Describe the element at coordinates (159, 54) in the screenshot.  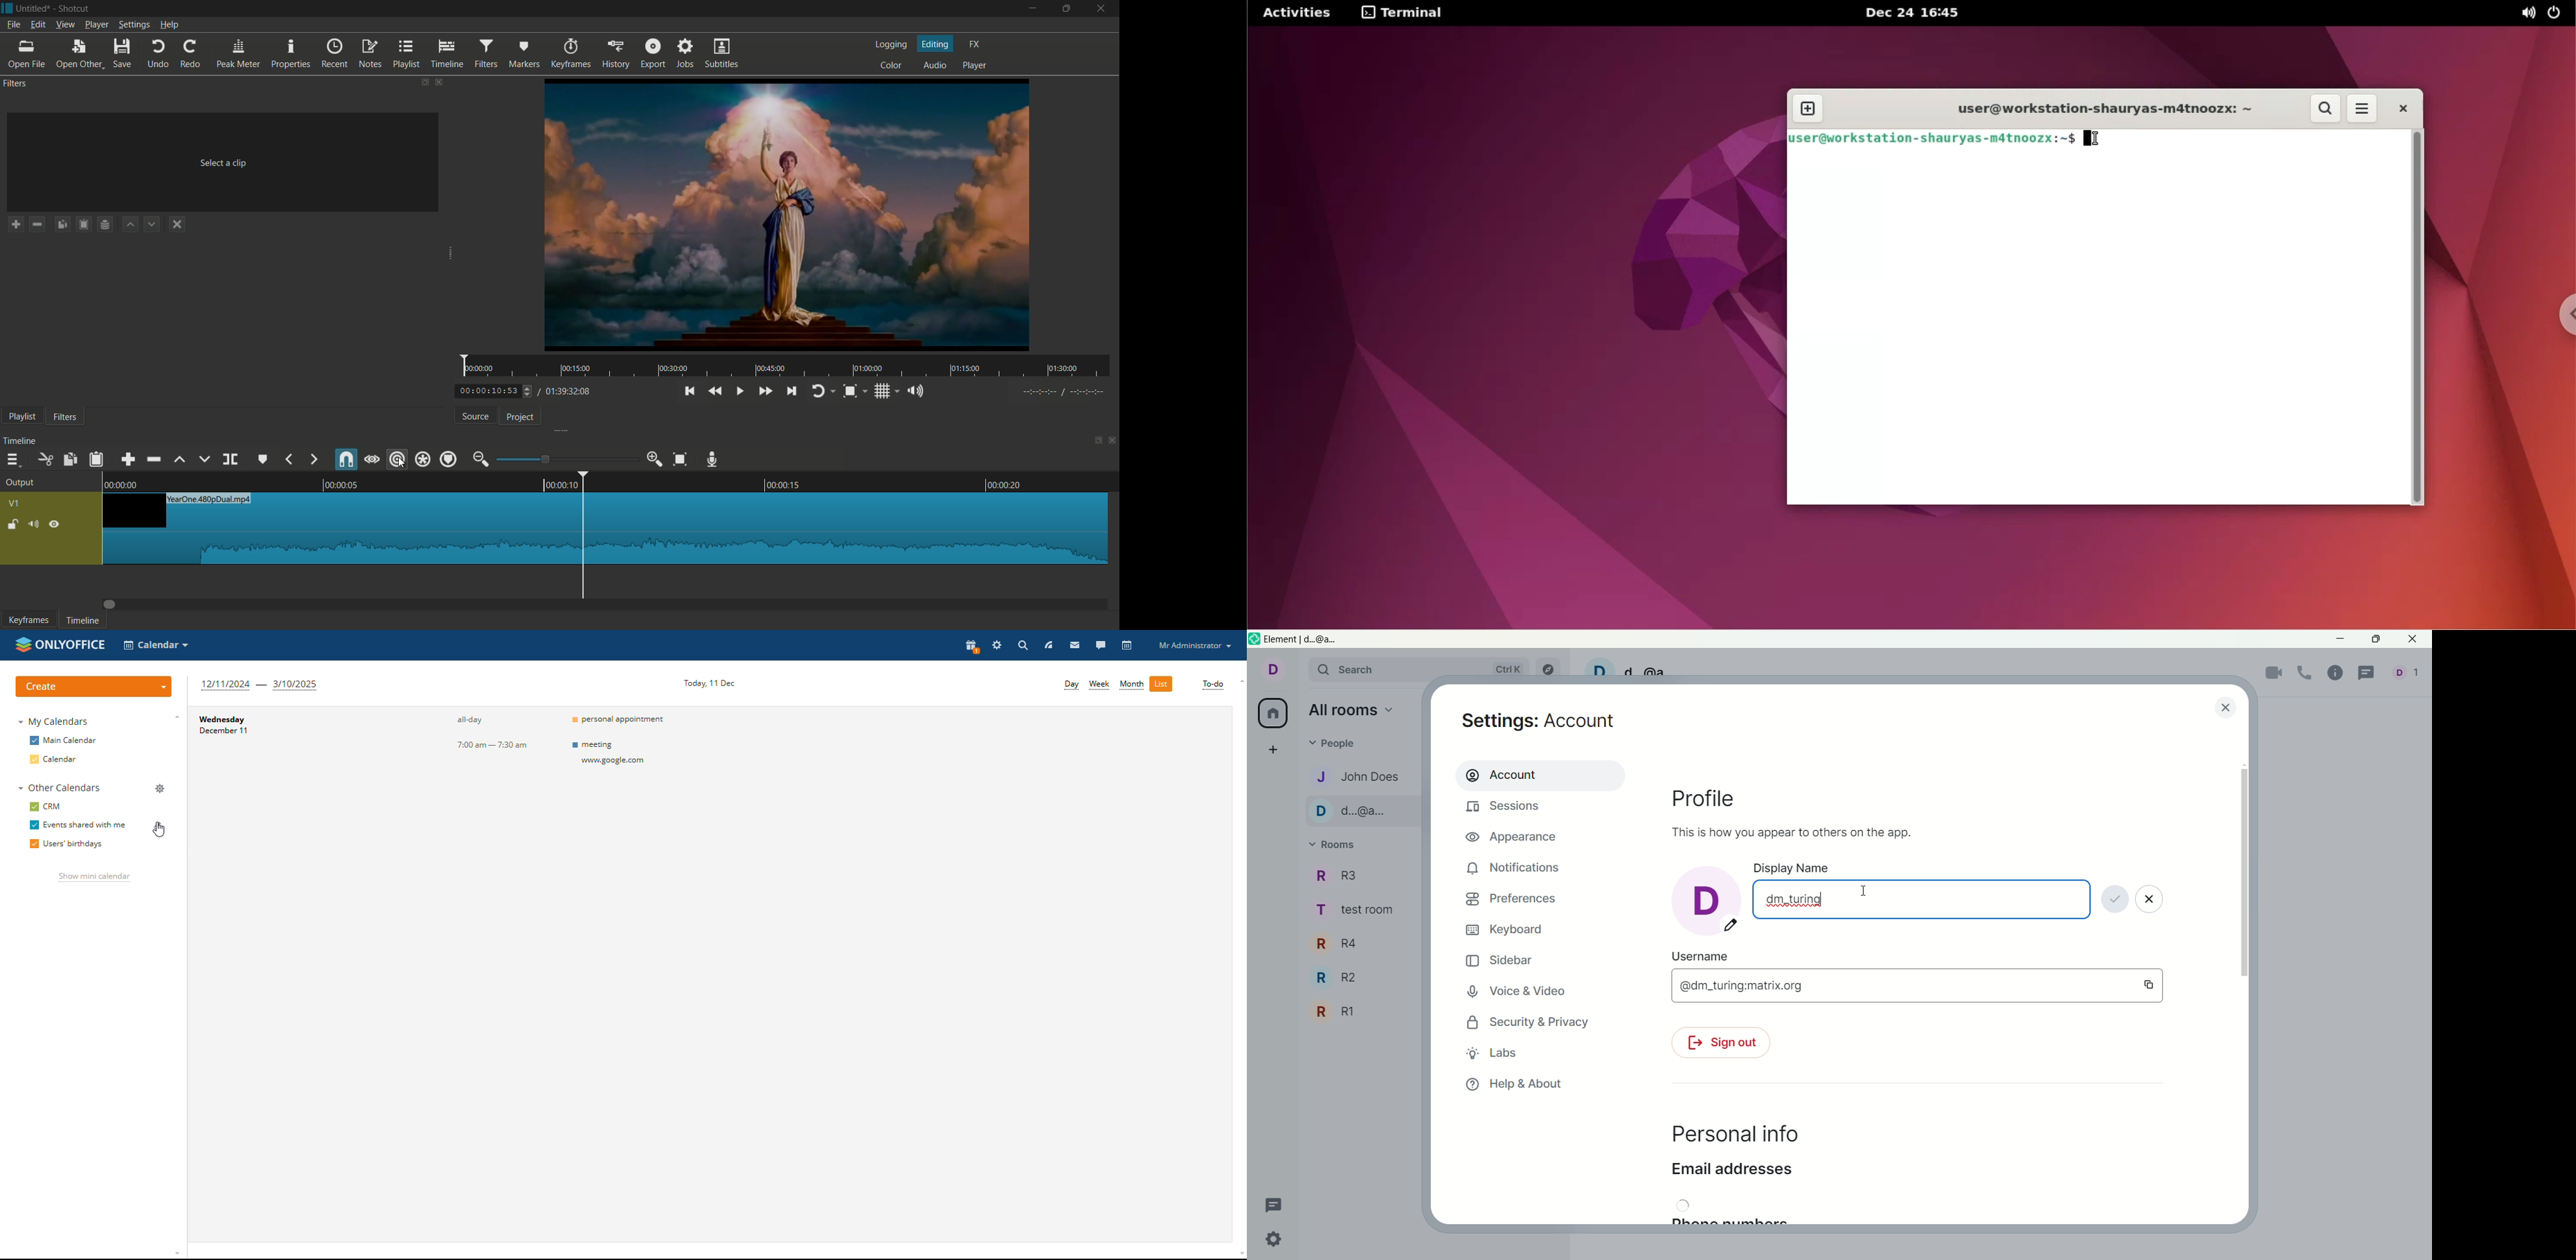
I see `undo` at that location.